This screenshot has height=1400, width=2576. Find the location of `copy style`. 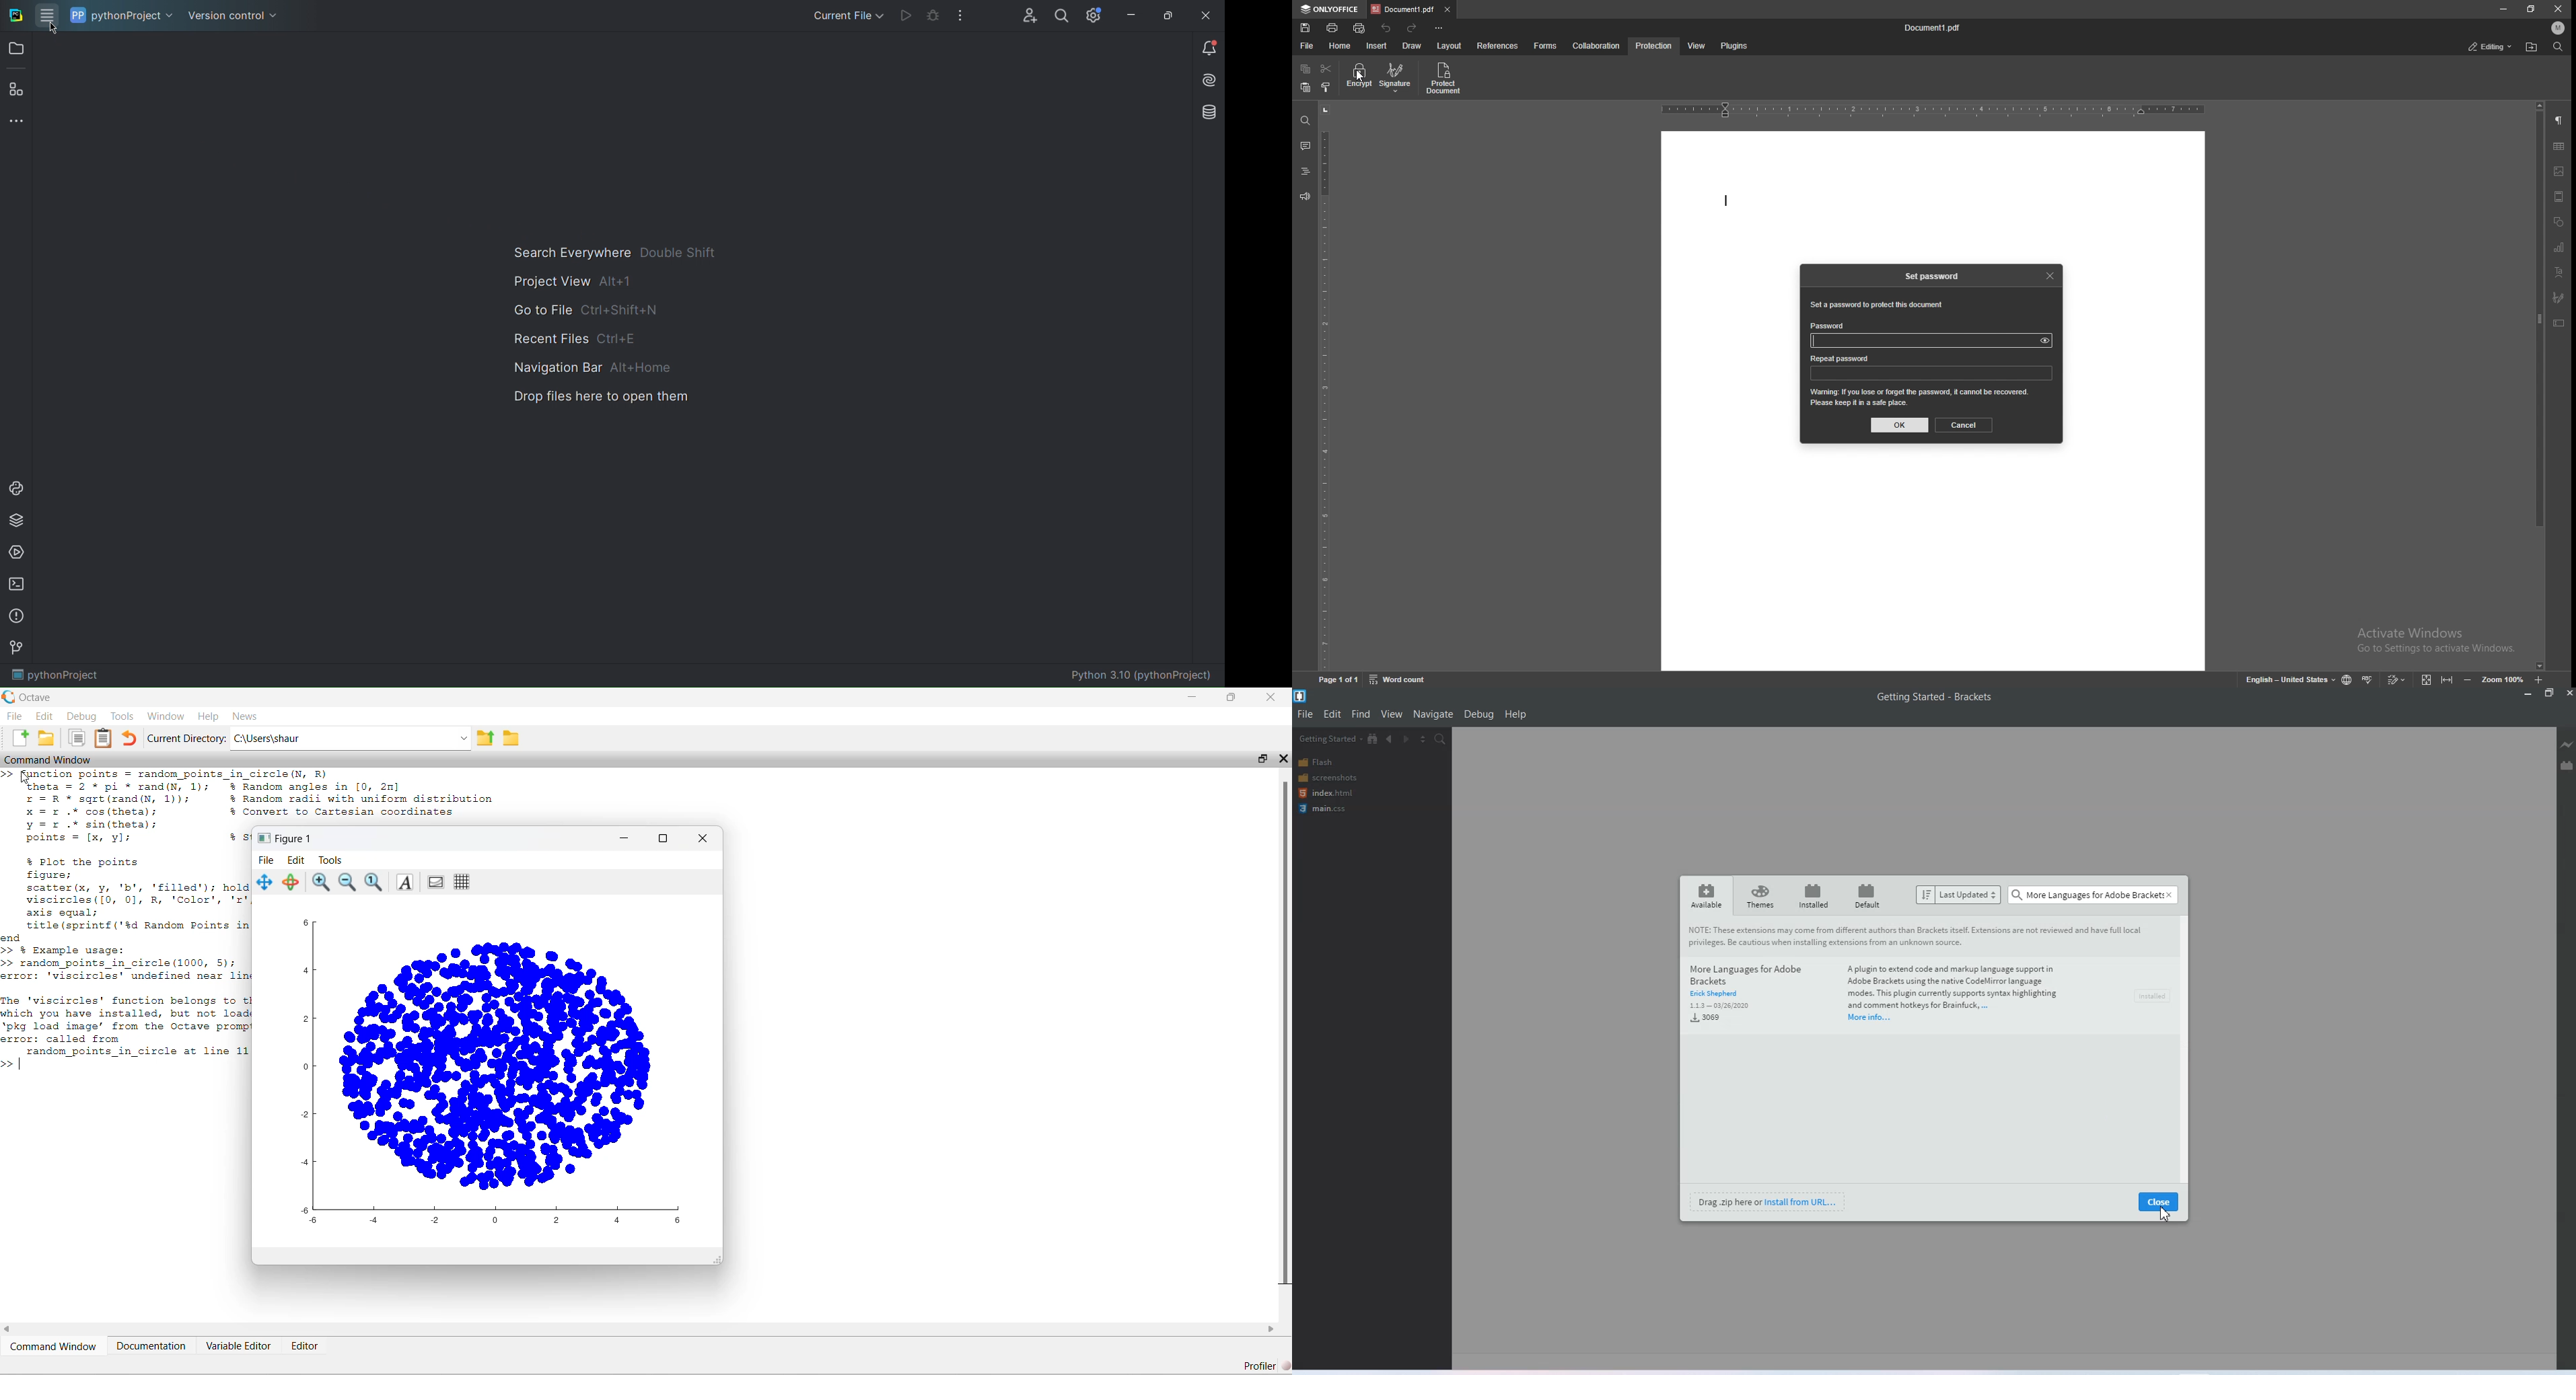

copy style is located at coordinates (1326, 87).